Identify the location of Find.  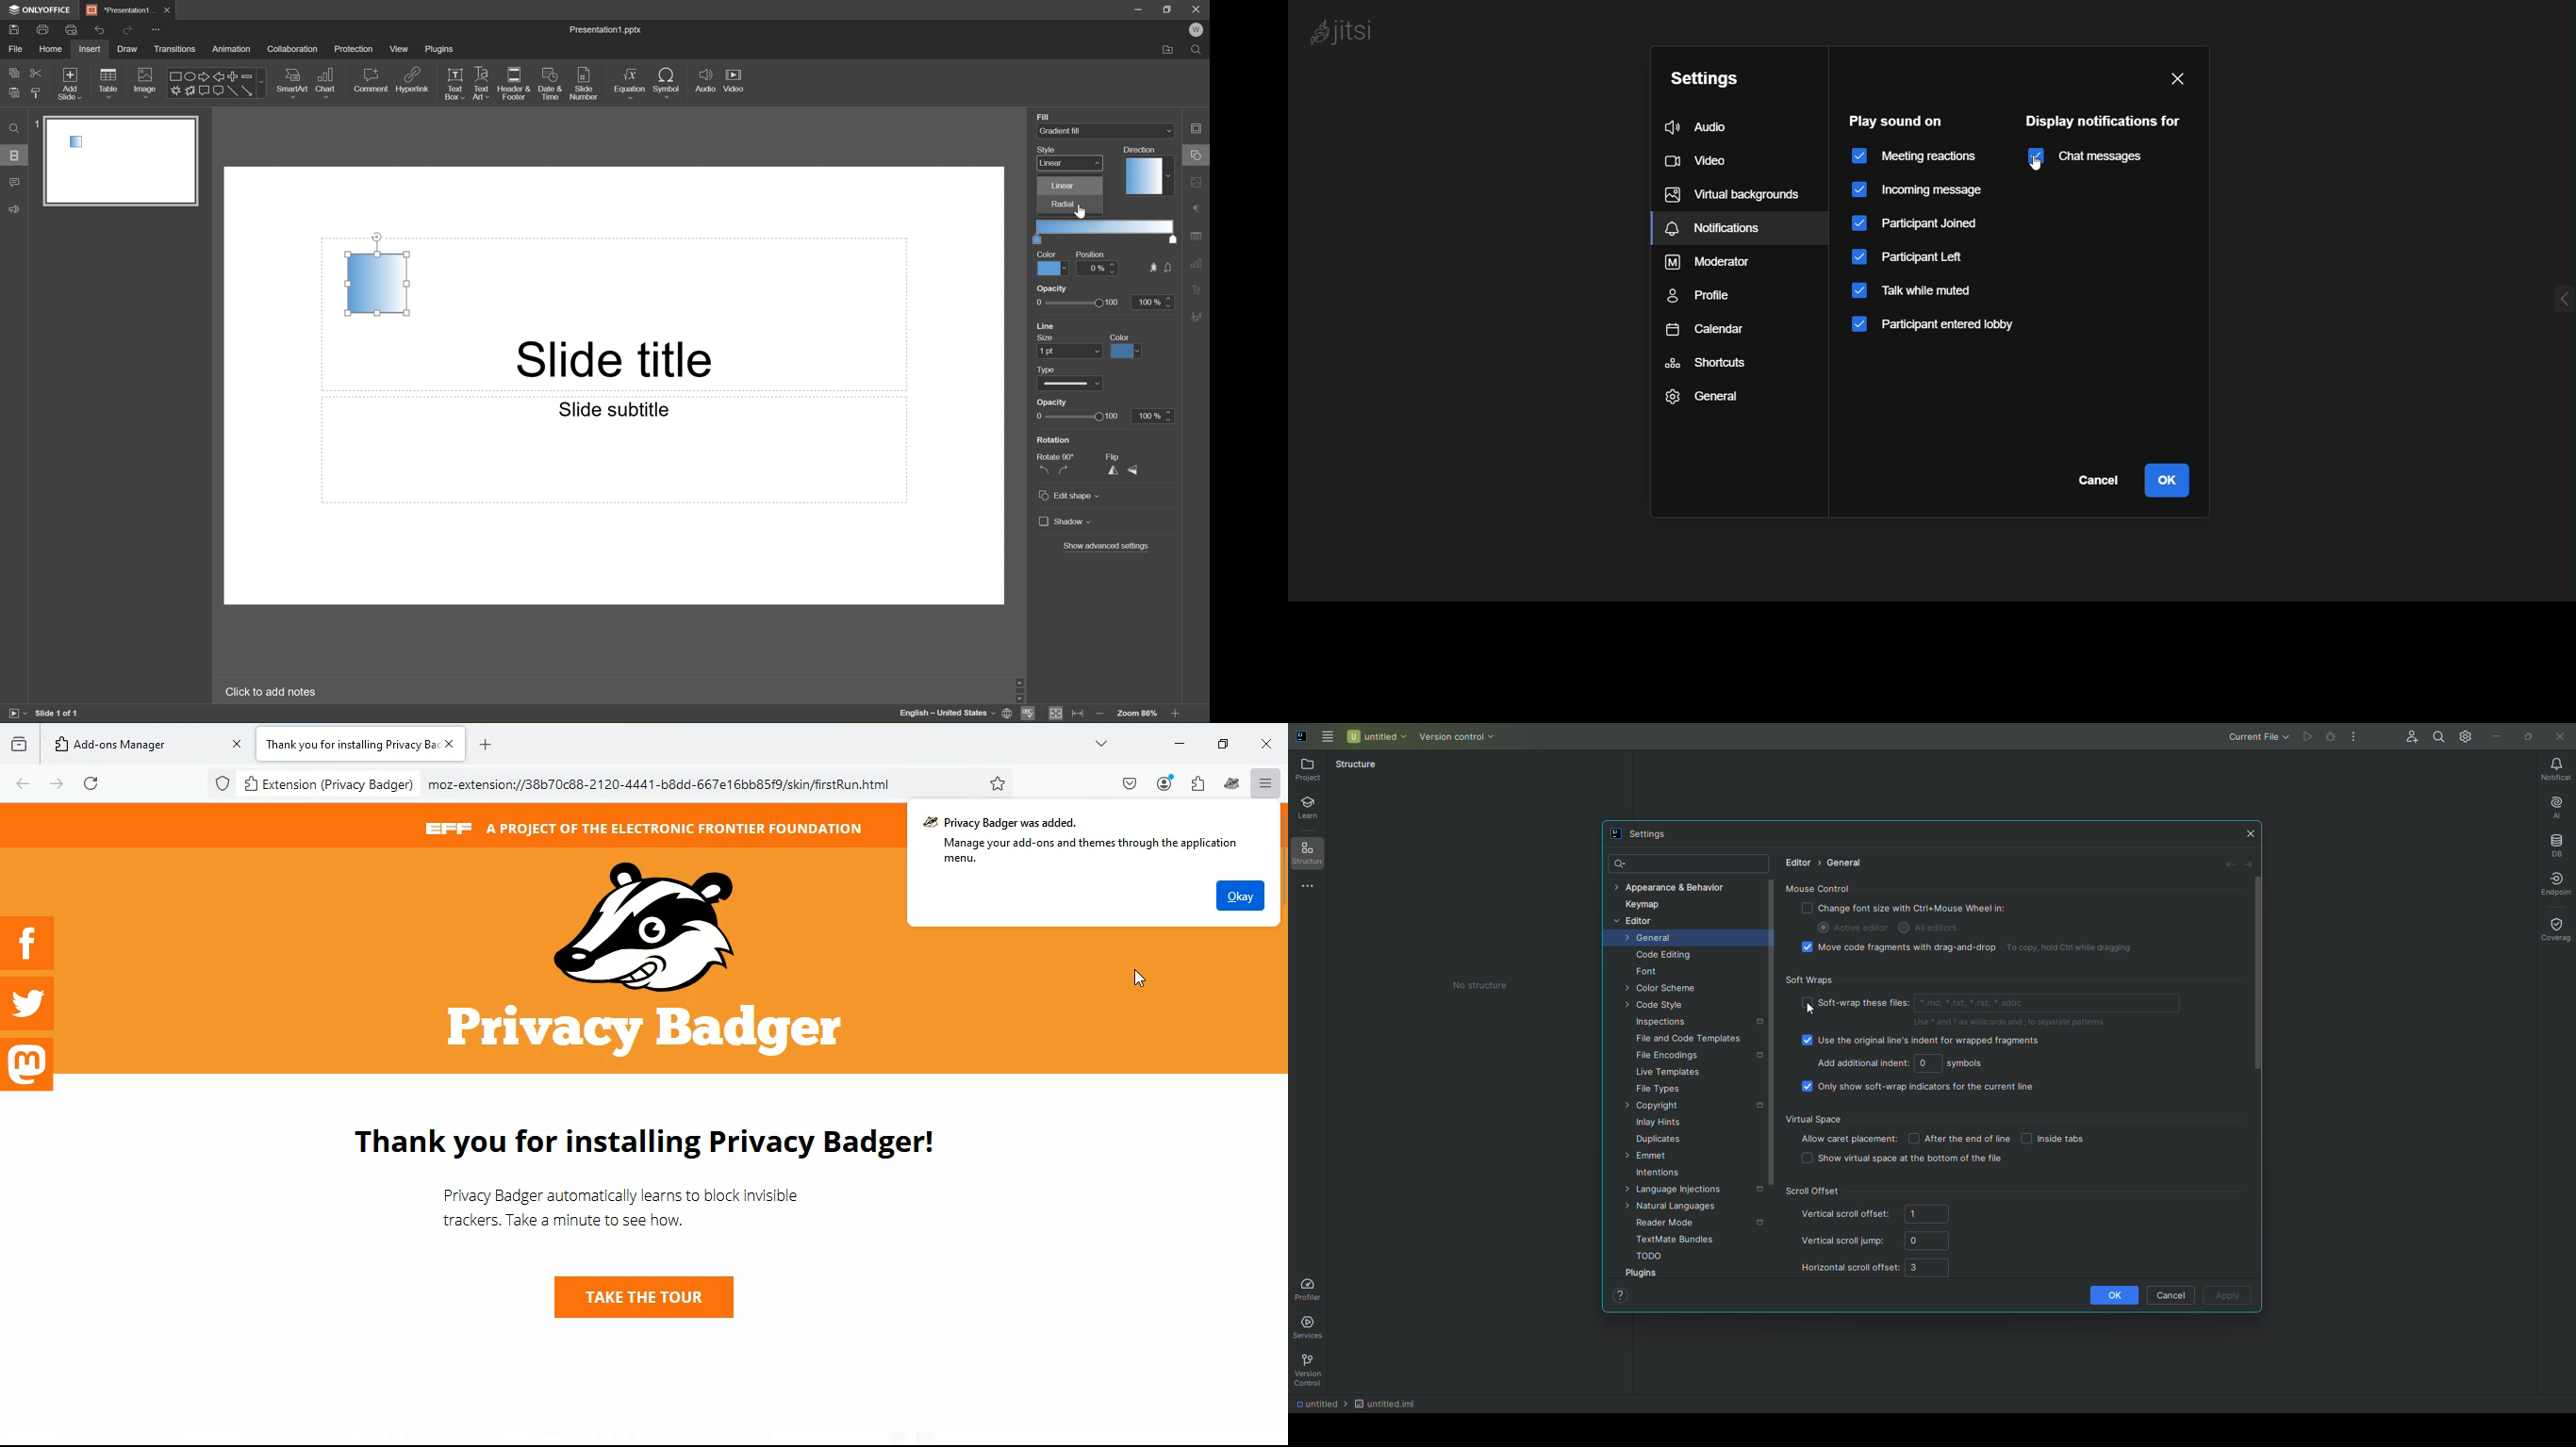
(14, 129).